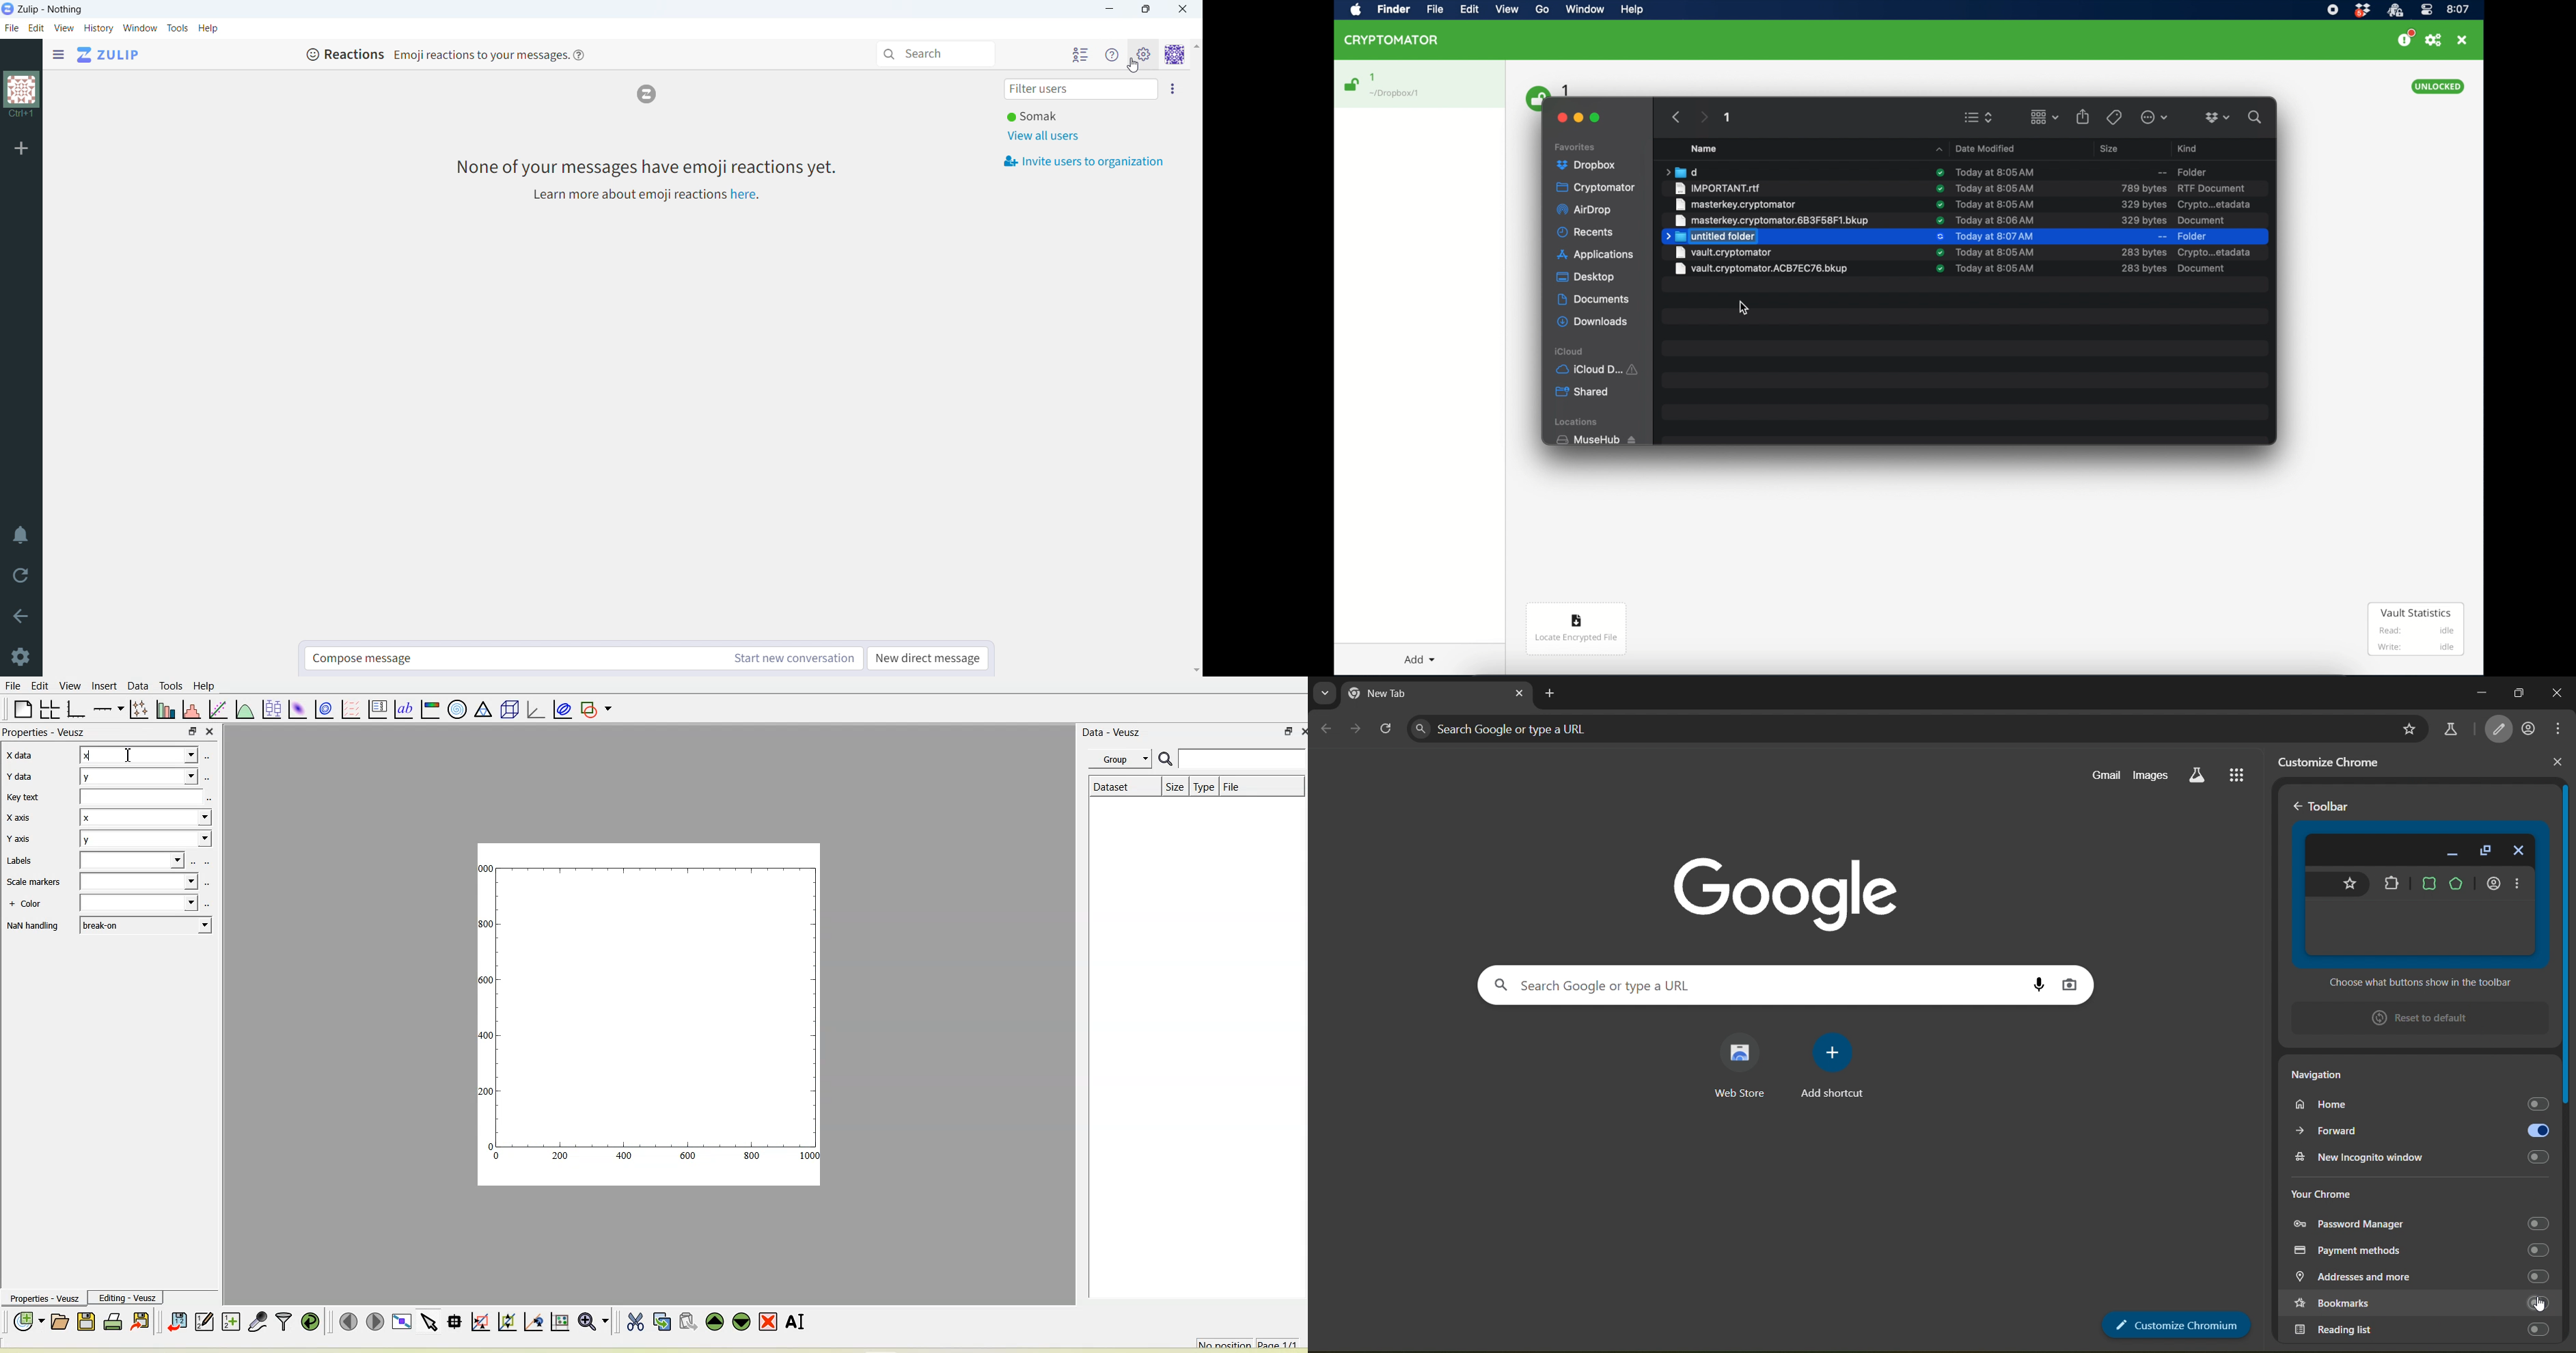 This screenshot has height=1372, width=2576. I want to click on scroll up, so click(1195, 46).